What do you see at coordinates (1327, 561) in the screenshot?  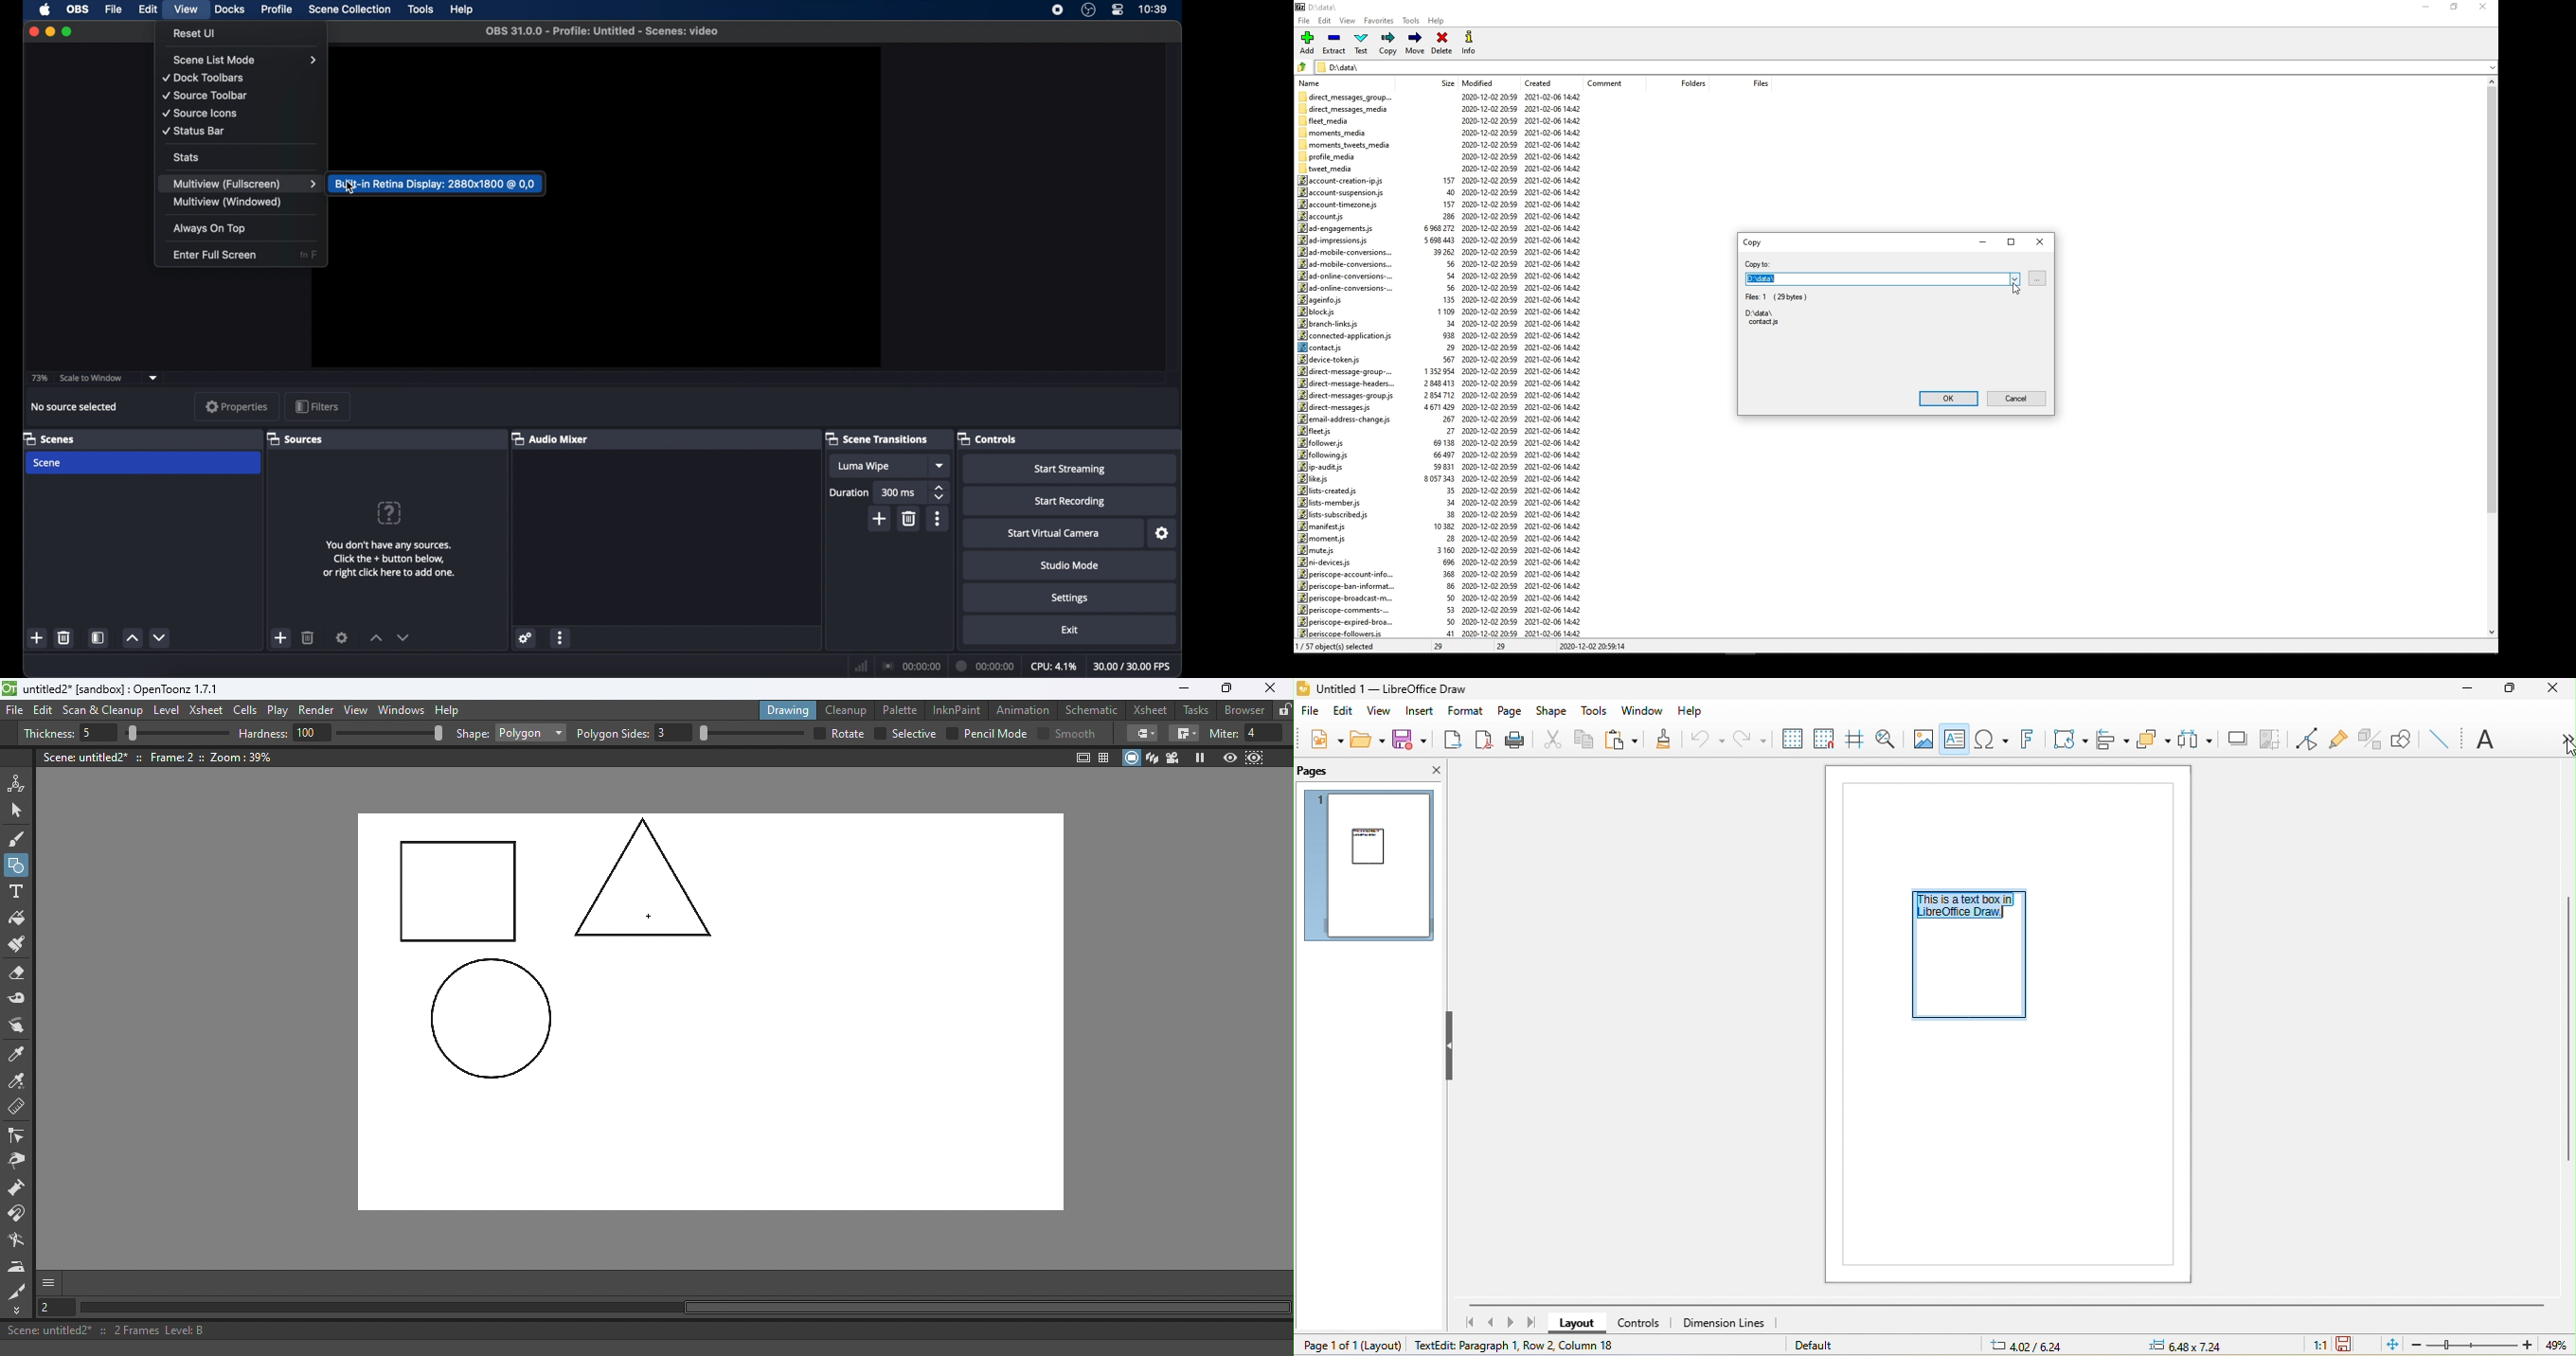 I see `ni-devices.js` at bounding box center [1327, 561].